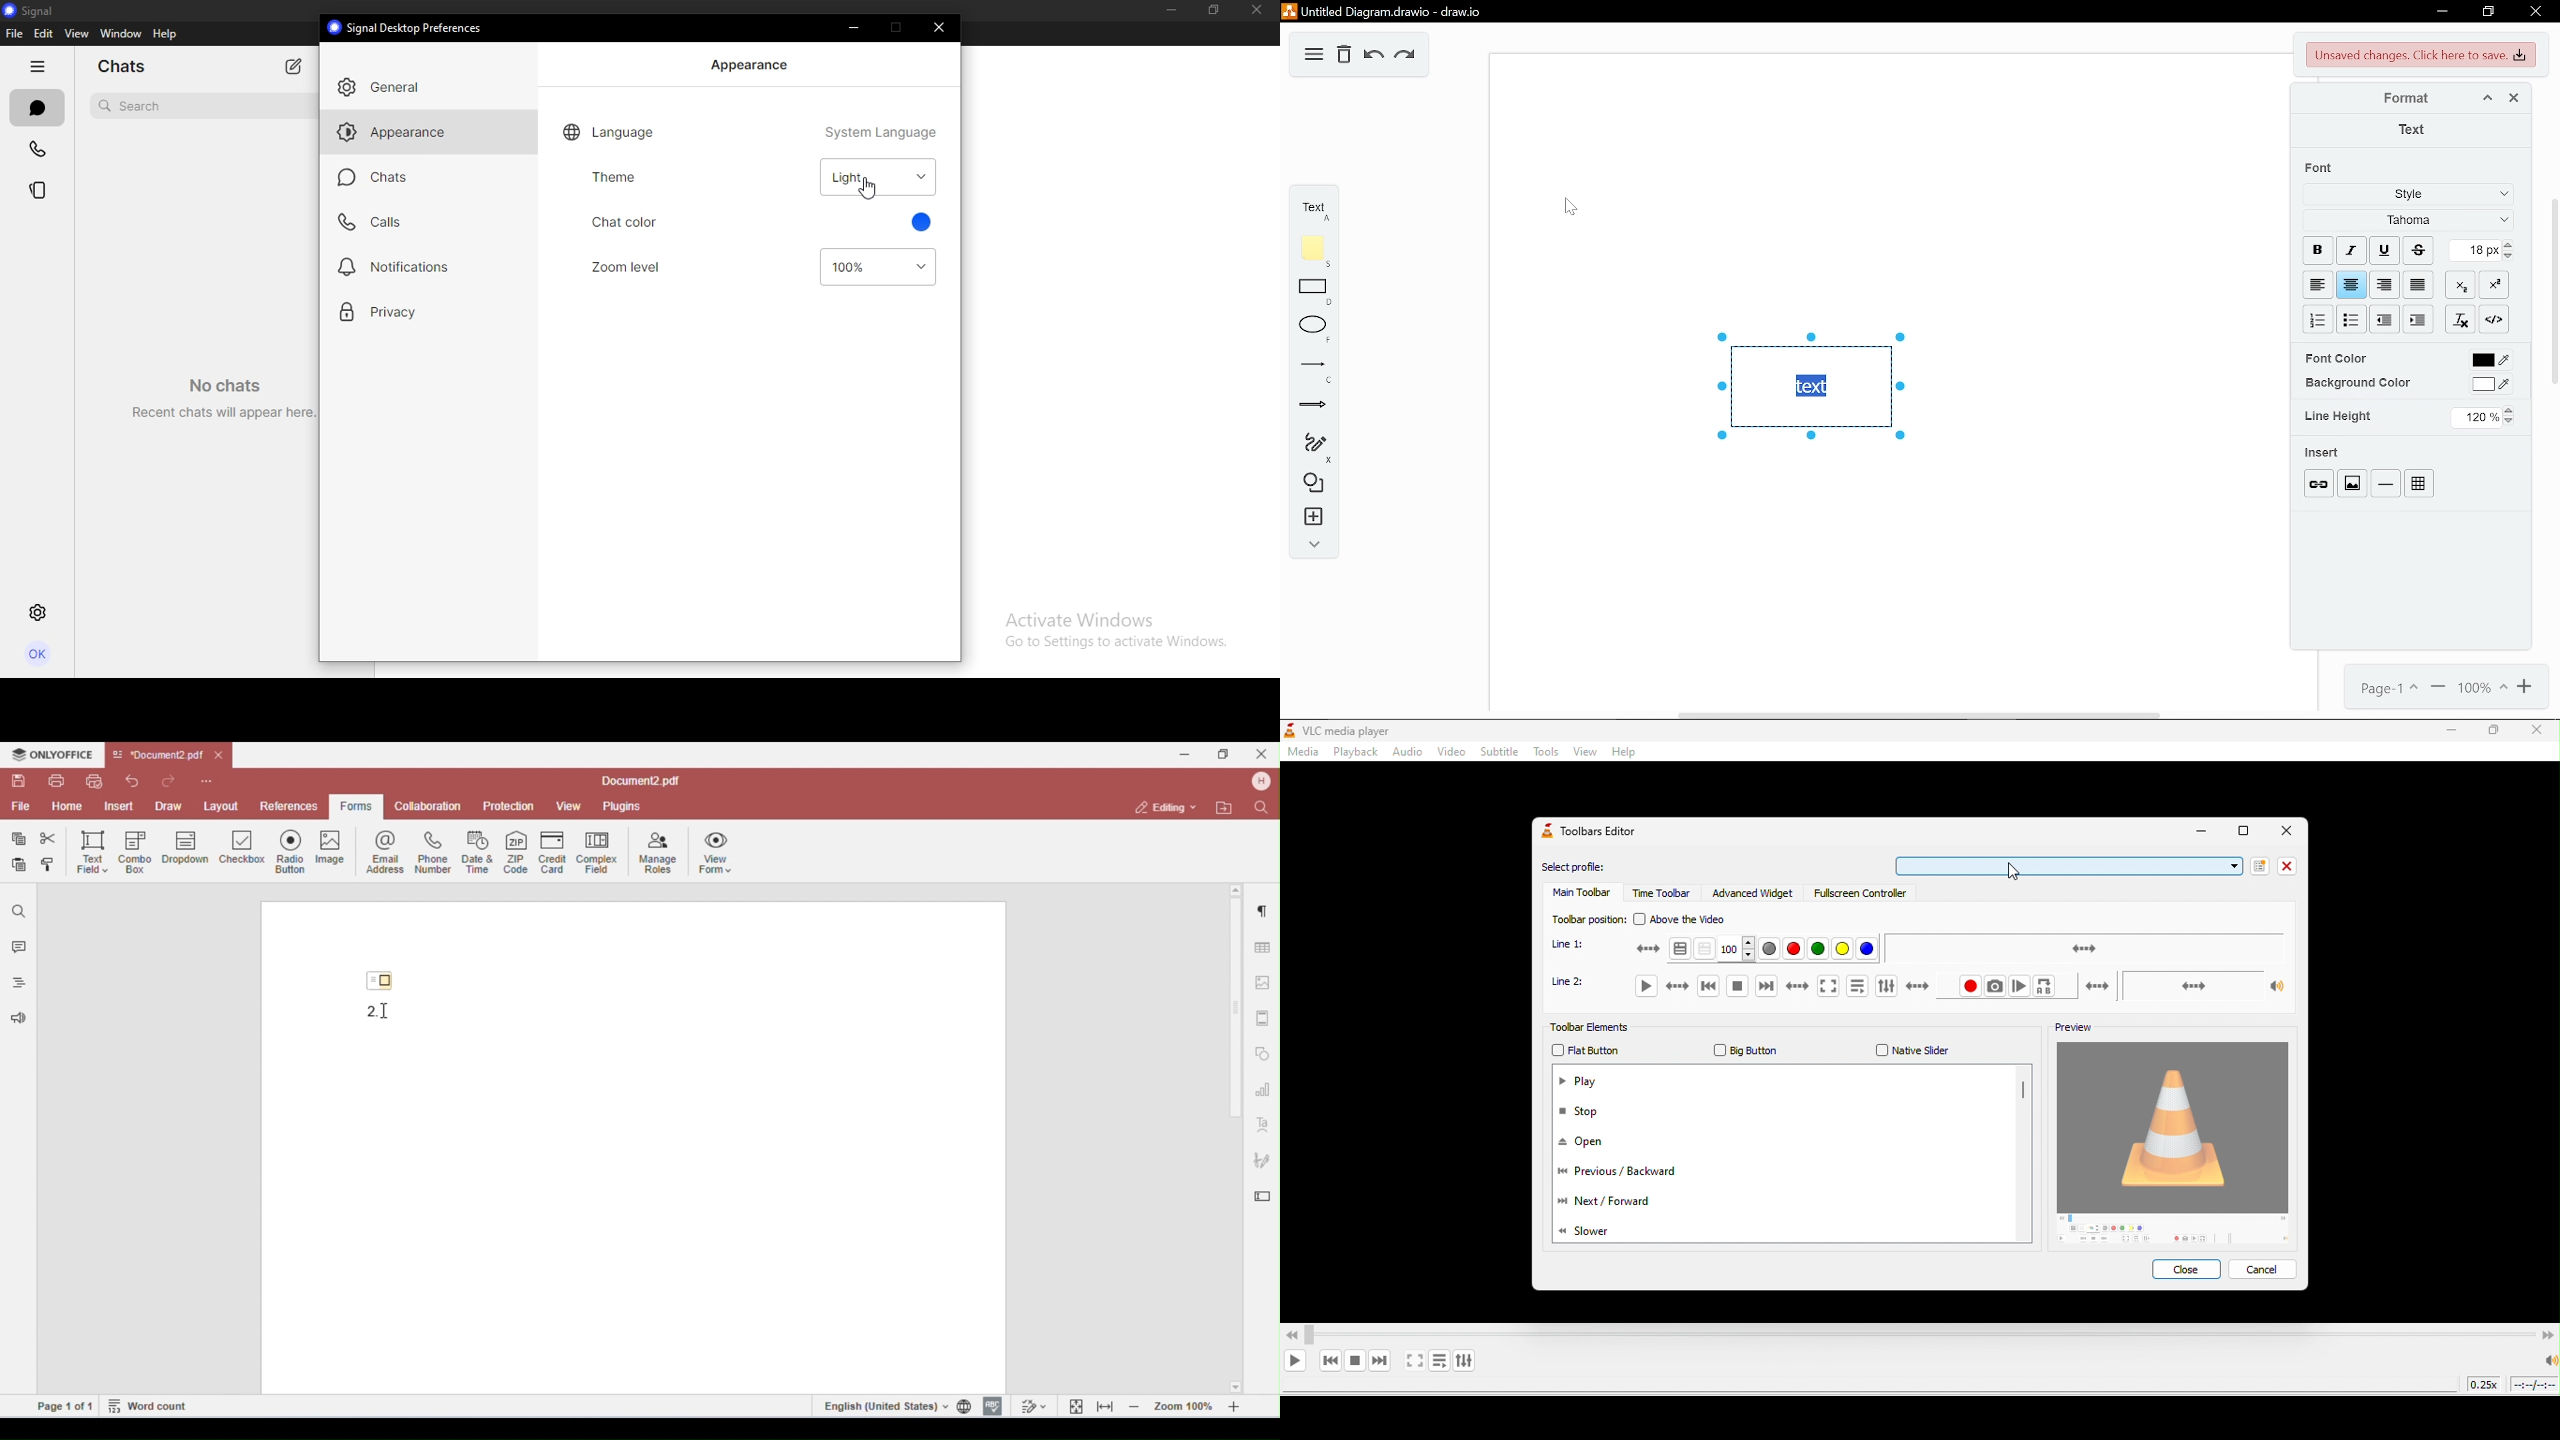  What do you see at coordinates (1736, 951) in the screenshot?
I see `100` at bounding box center [1736, 951].